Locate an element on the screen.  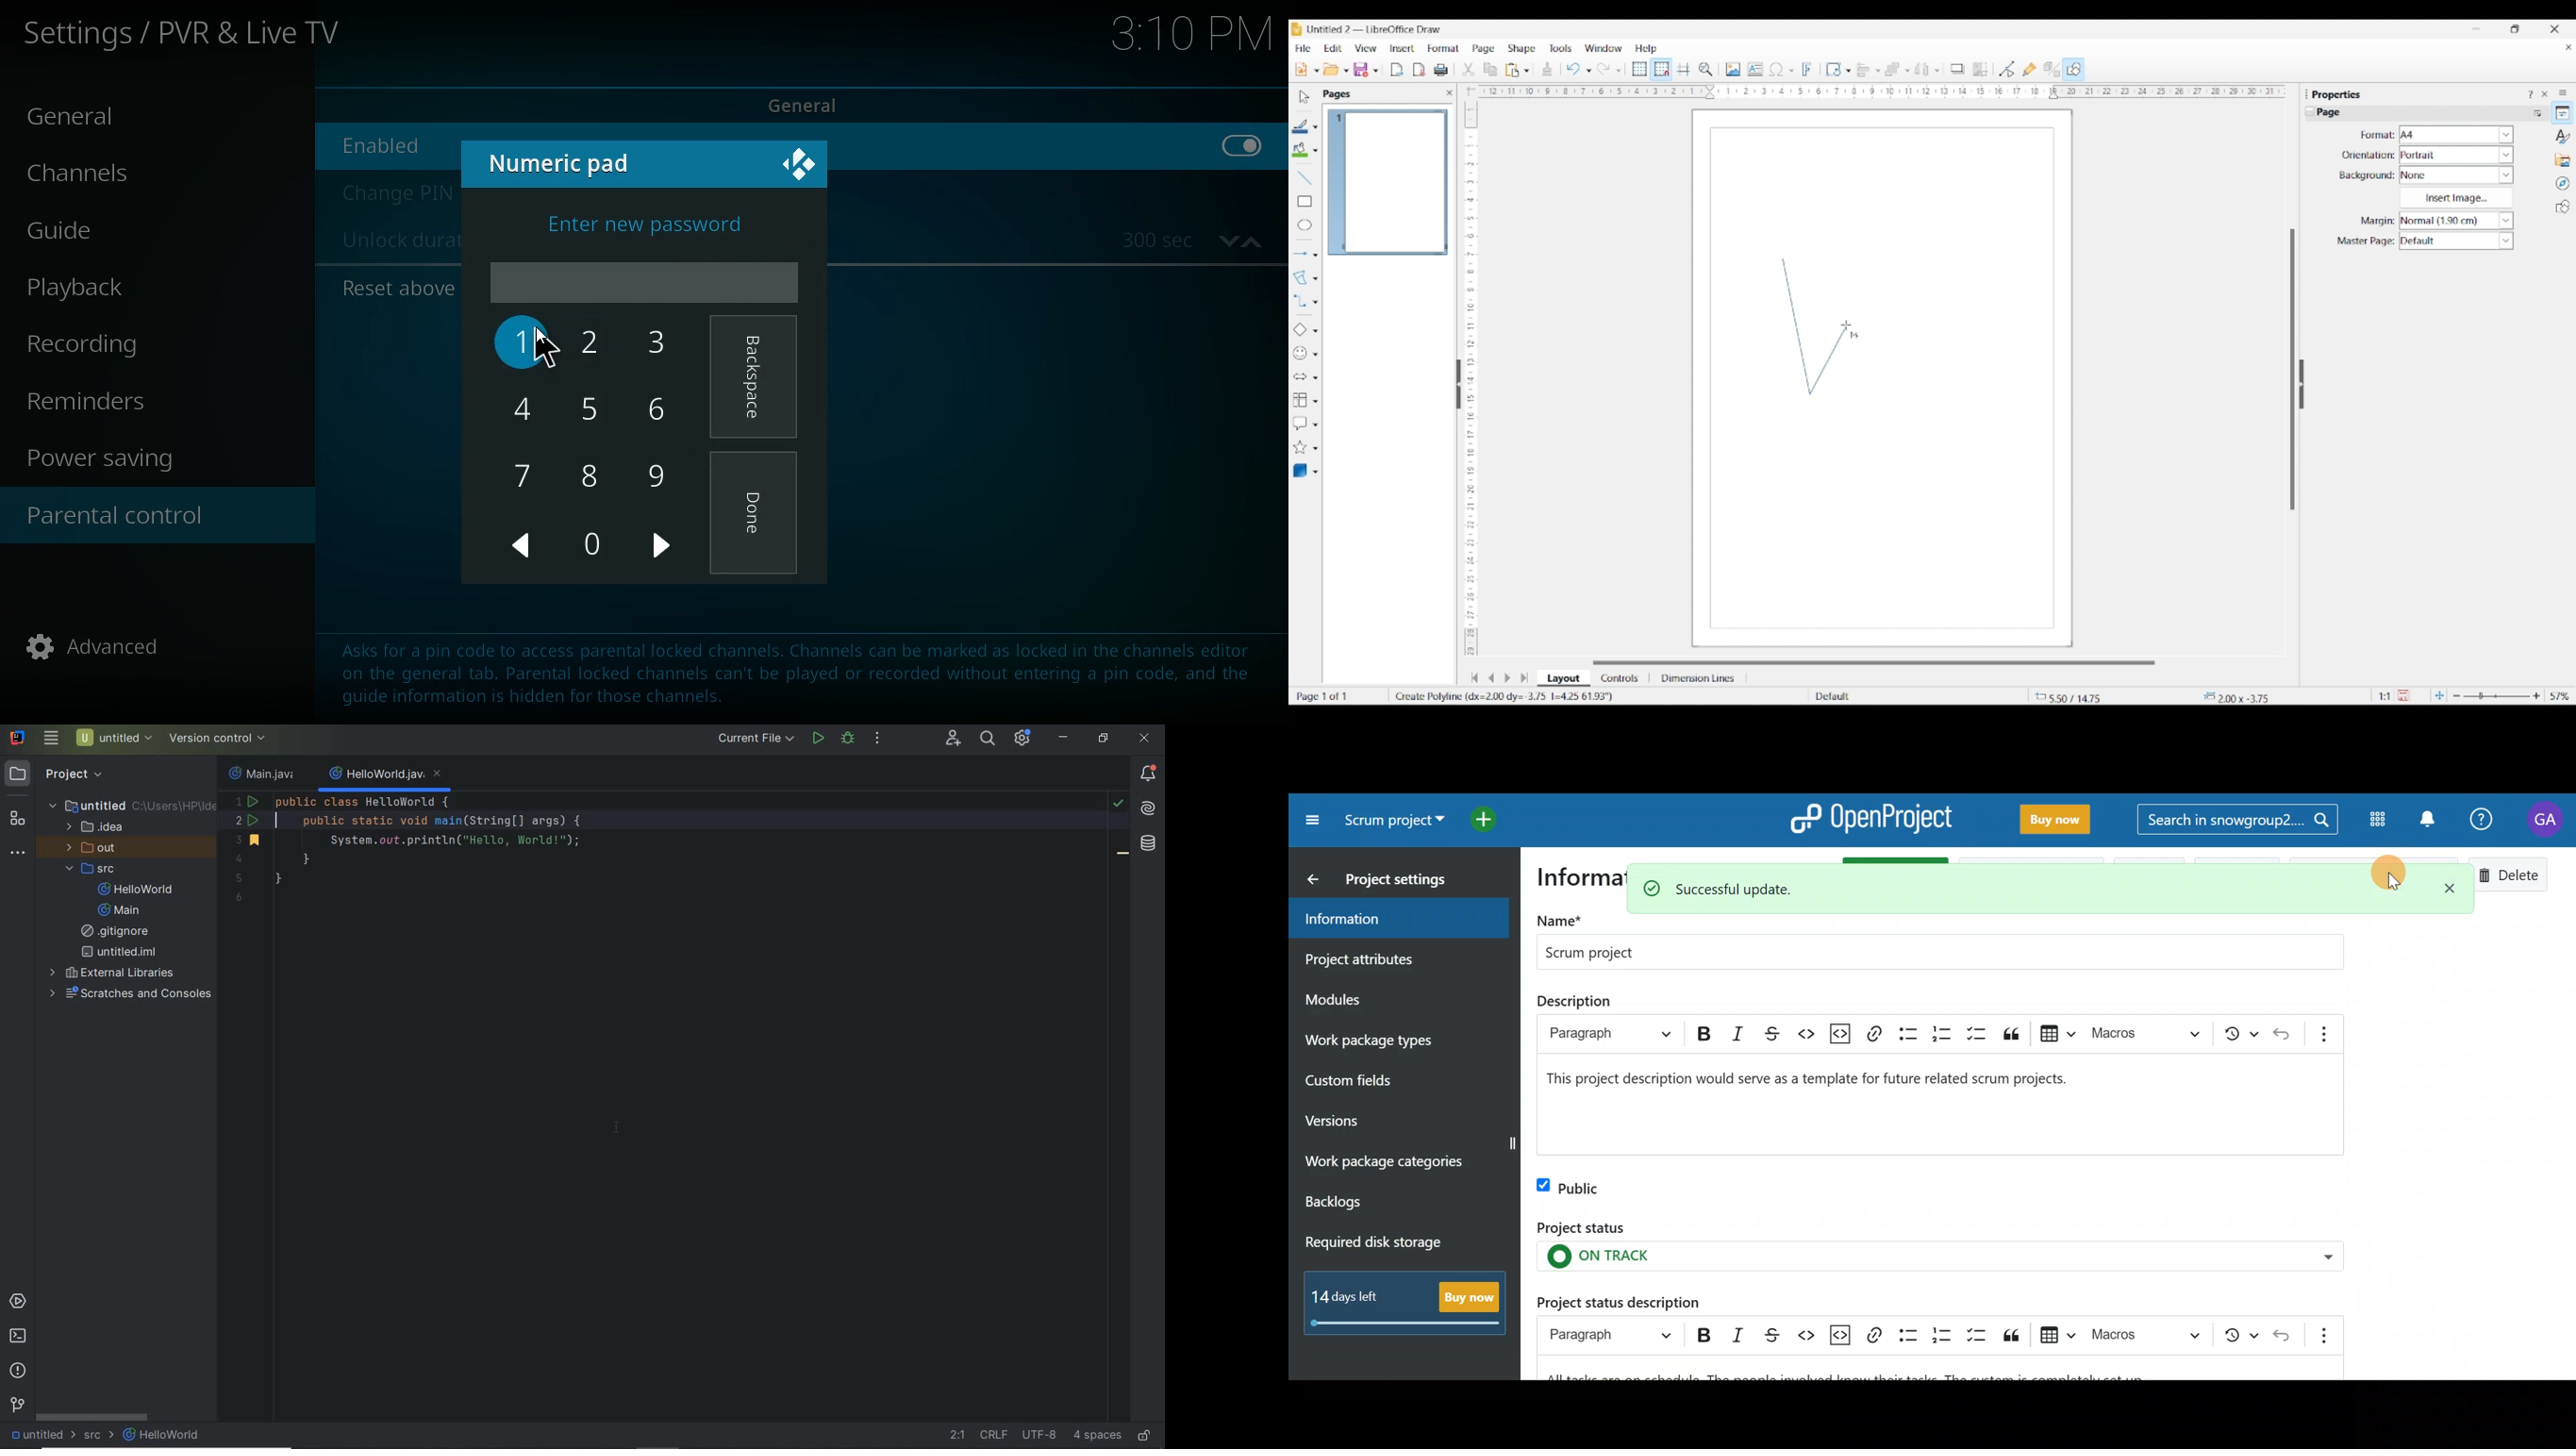
Fit page to current window is located at coordinates (2439, 695).